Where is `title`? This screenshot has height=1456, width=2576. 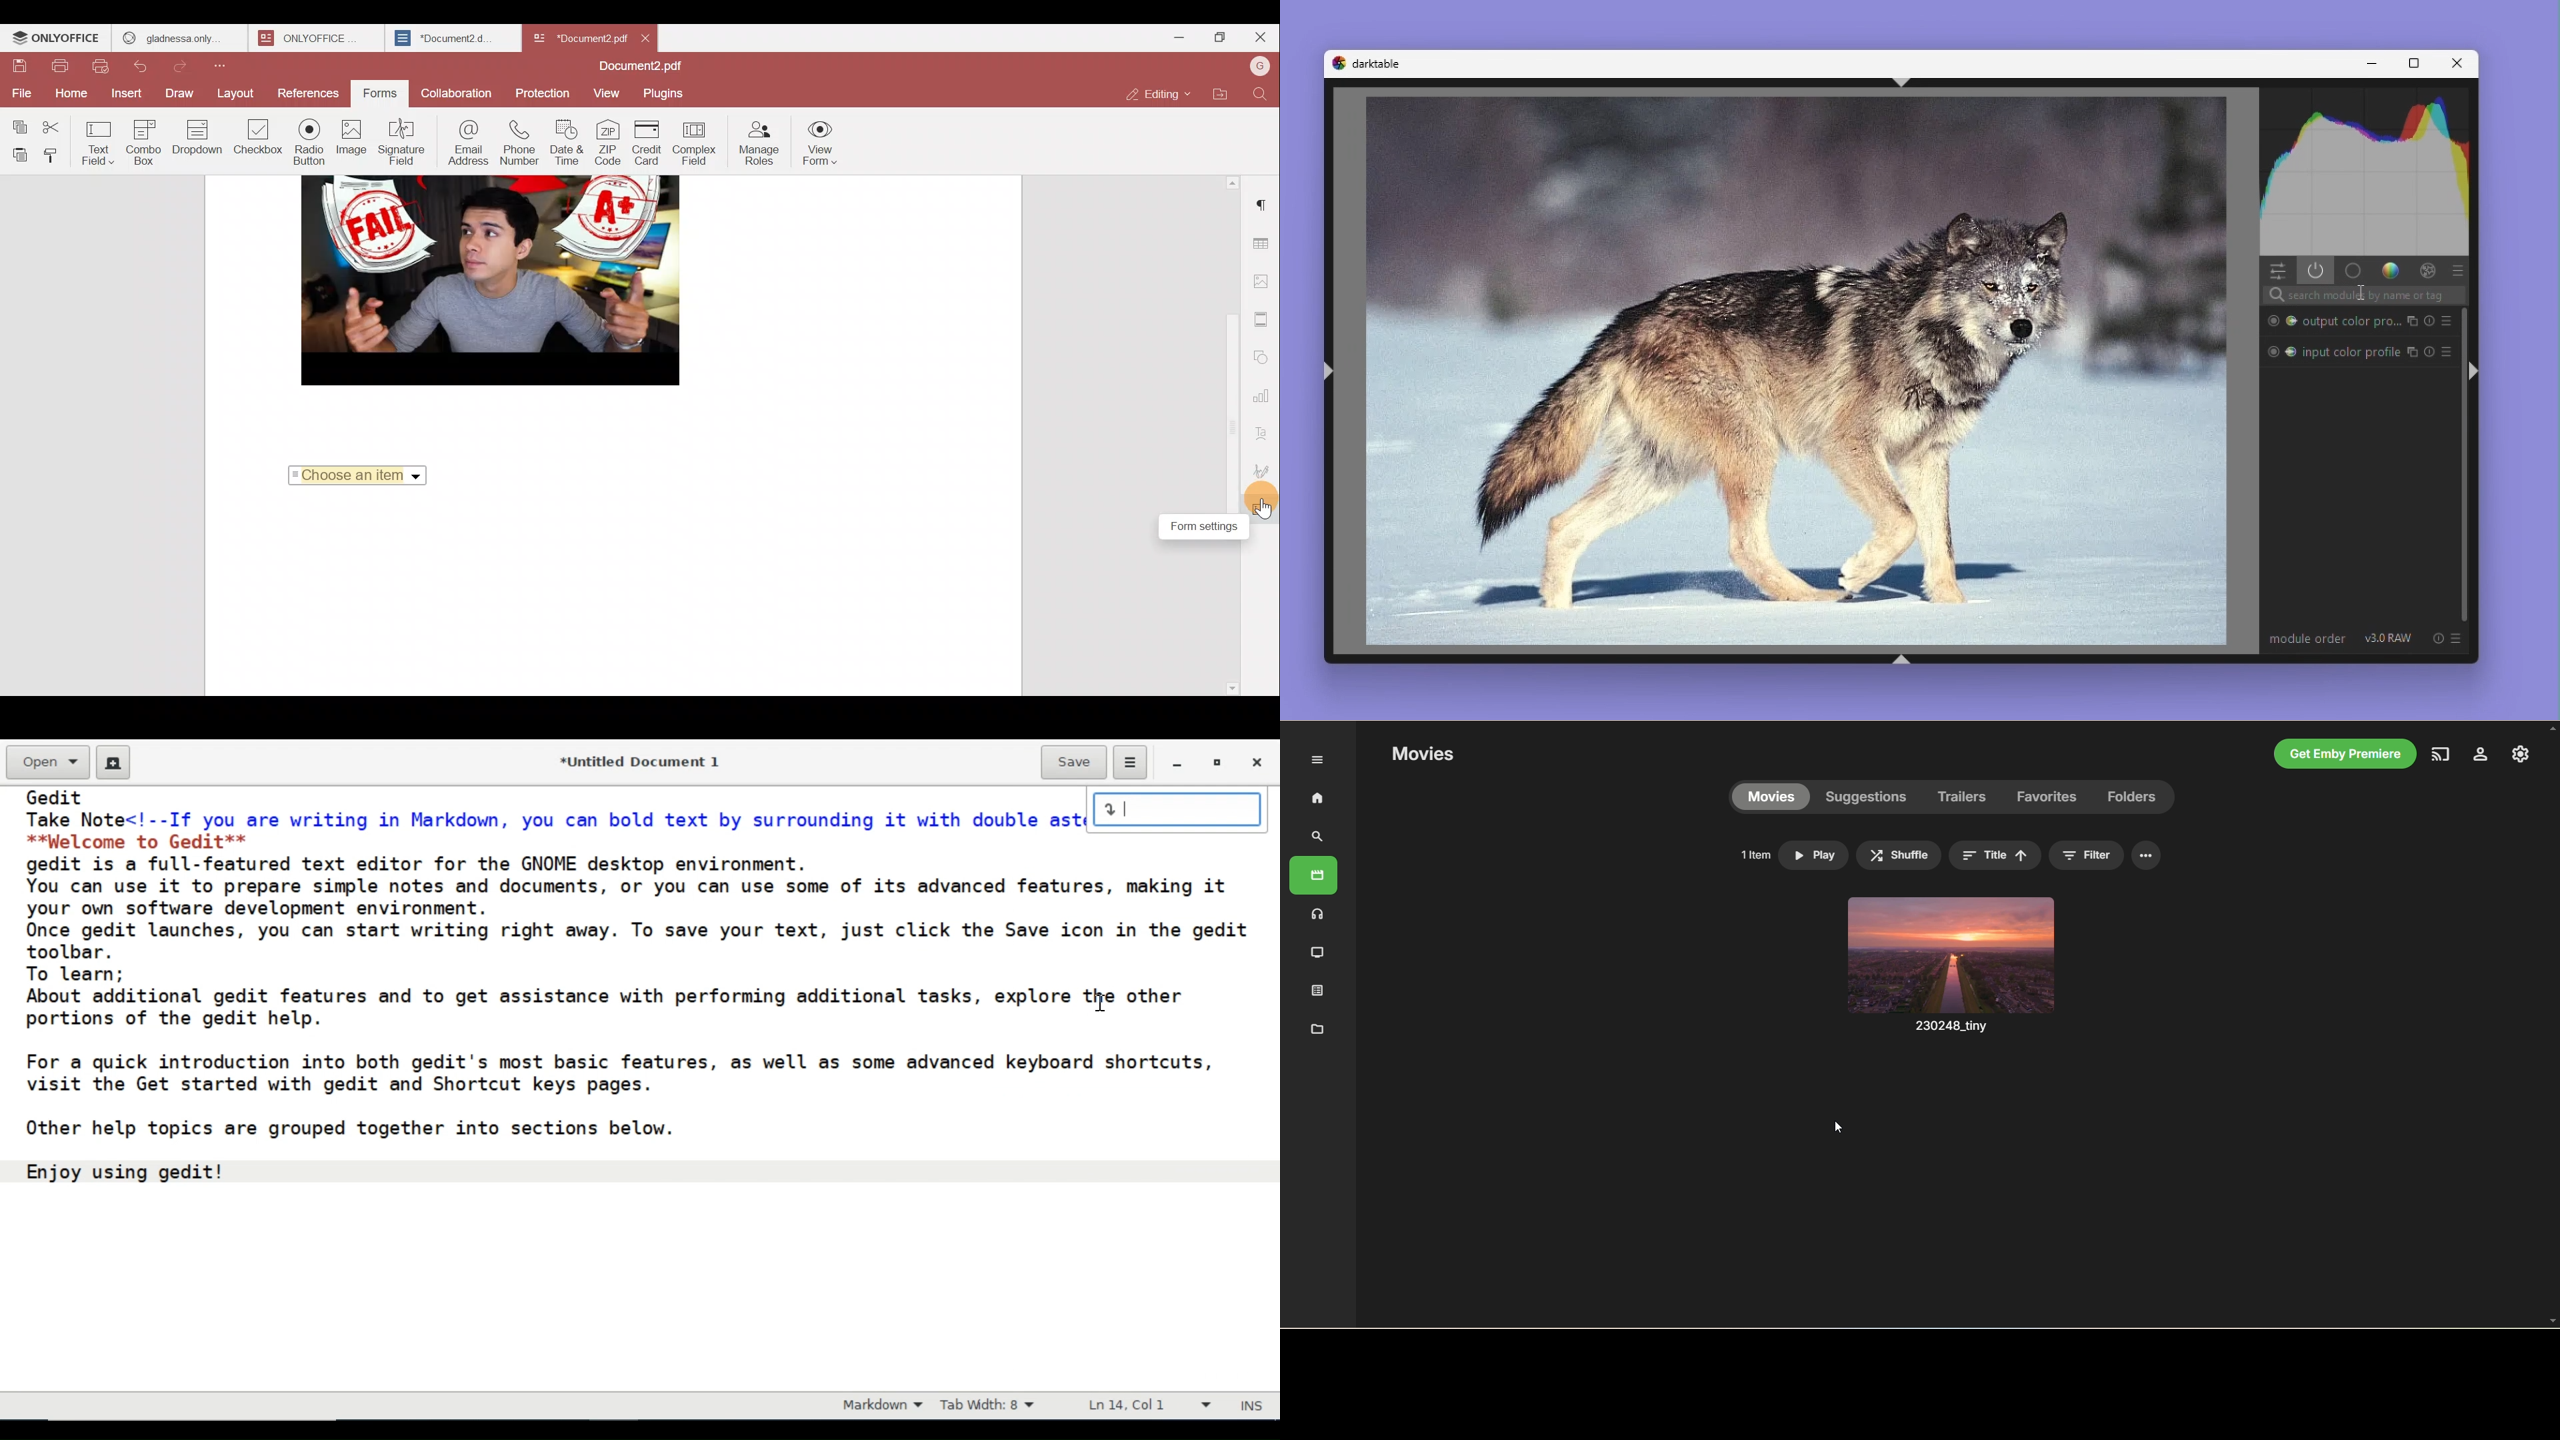 title is located at coordinates (1995, 855).